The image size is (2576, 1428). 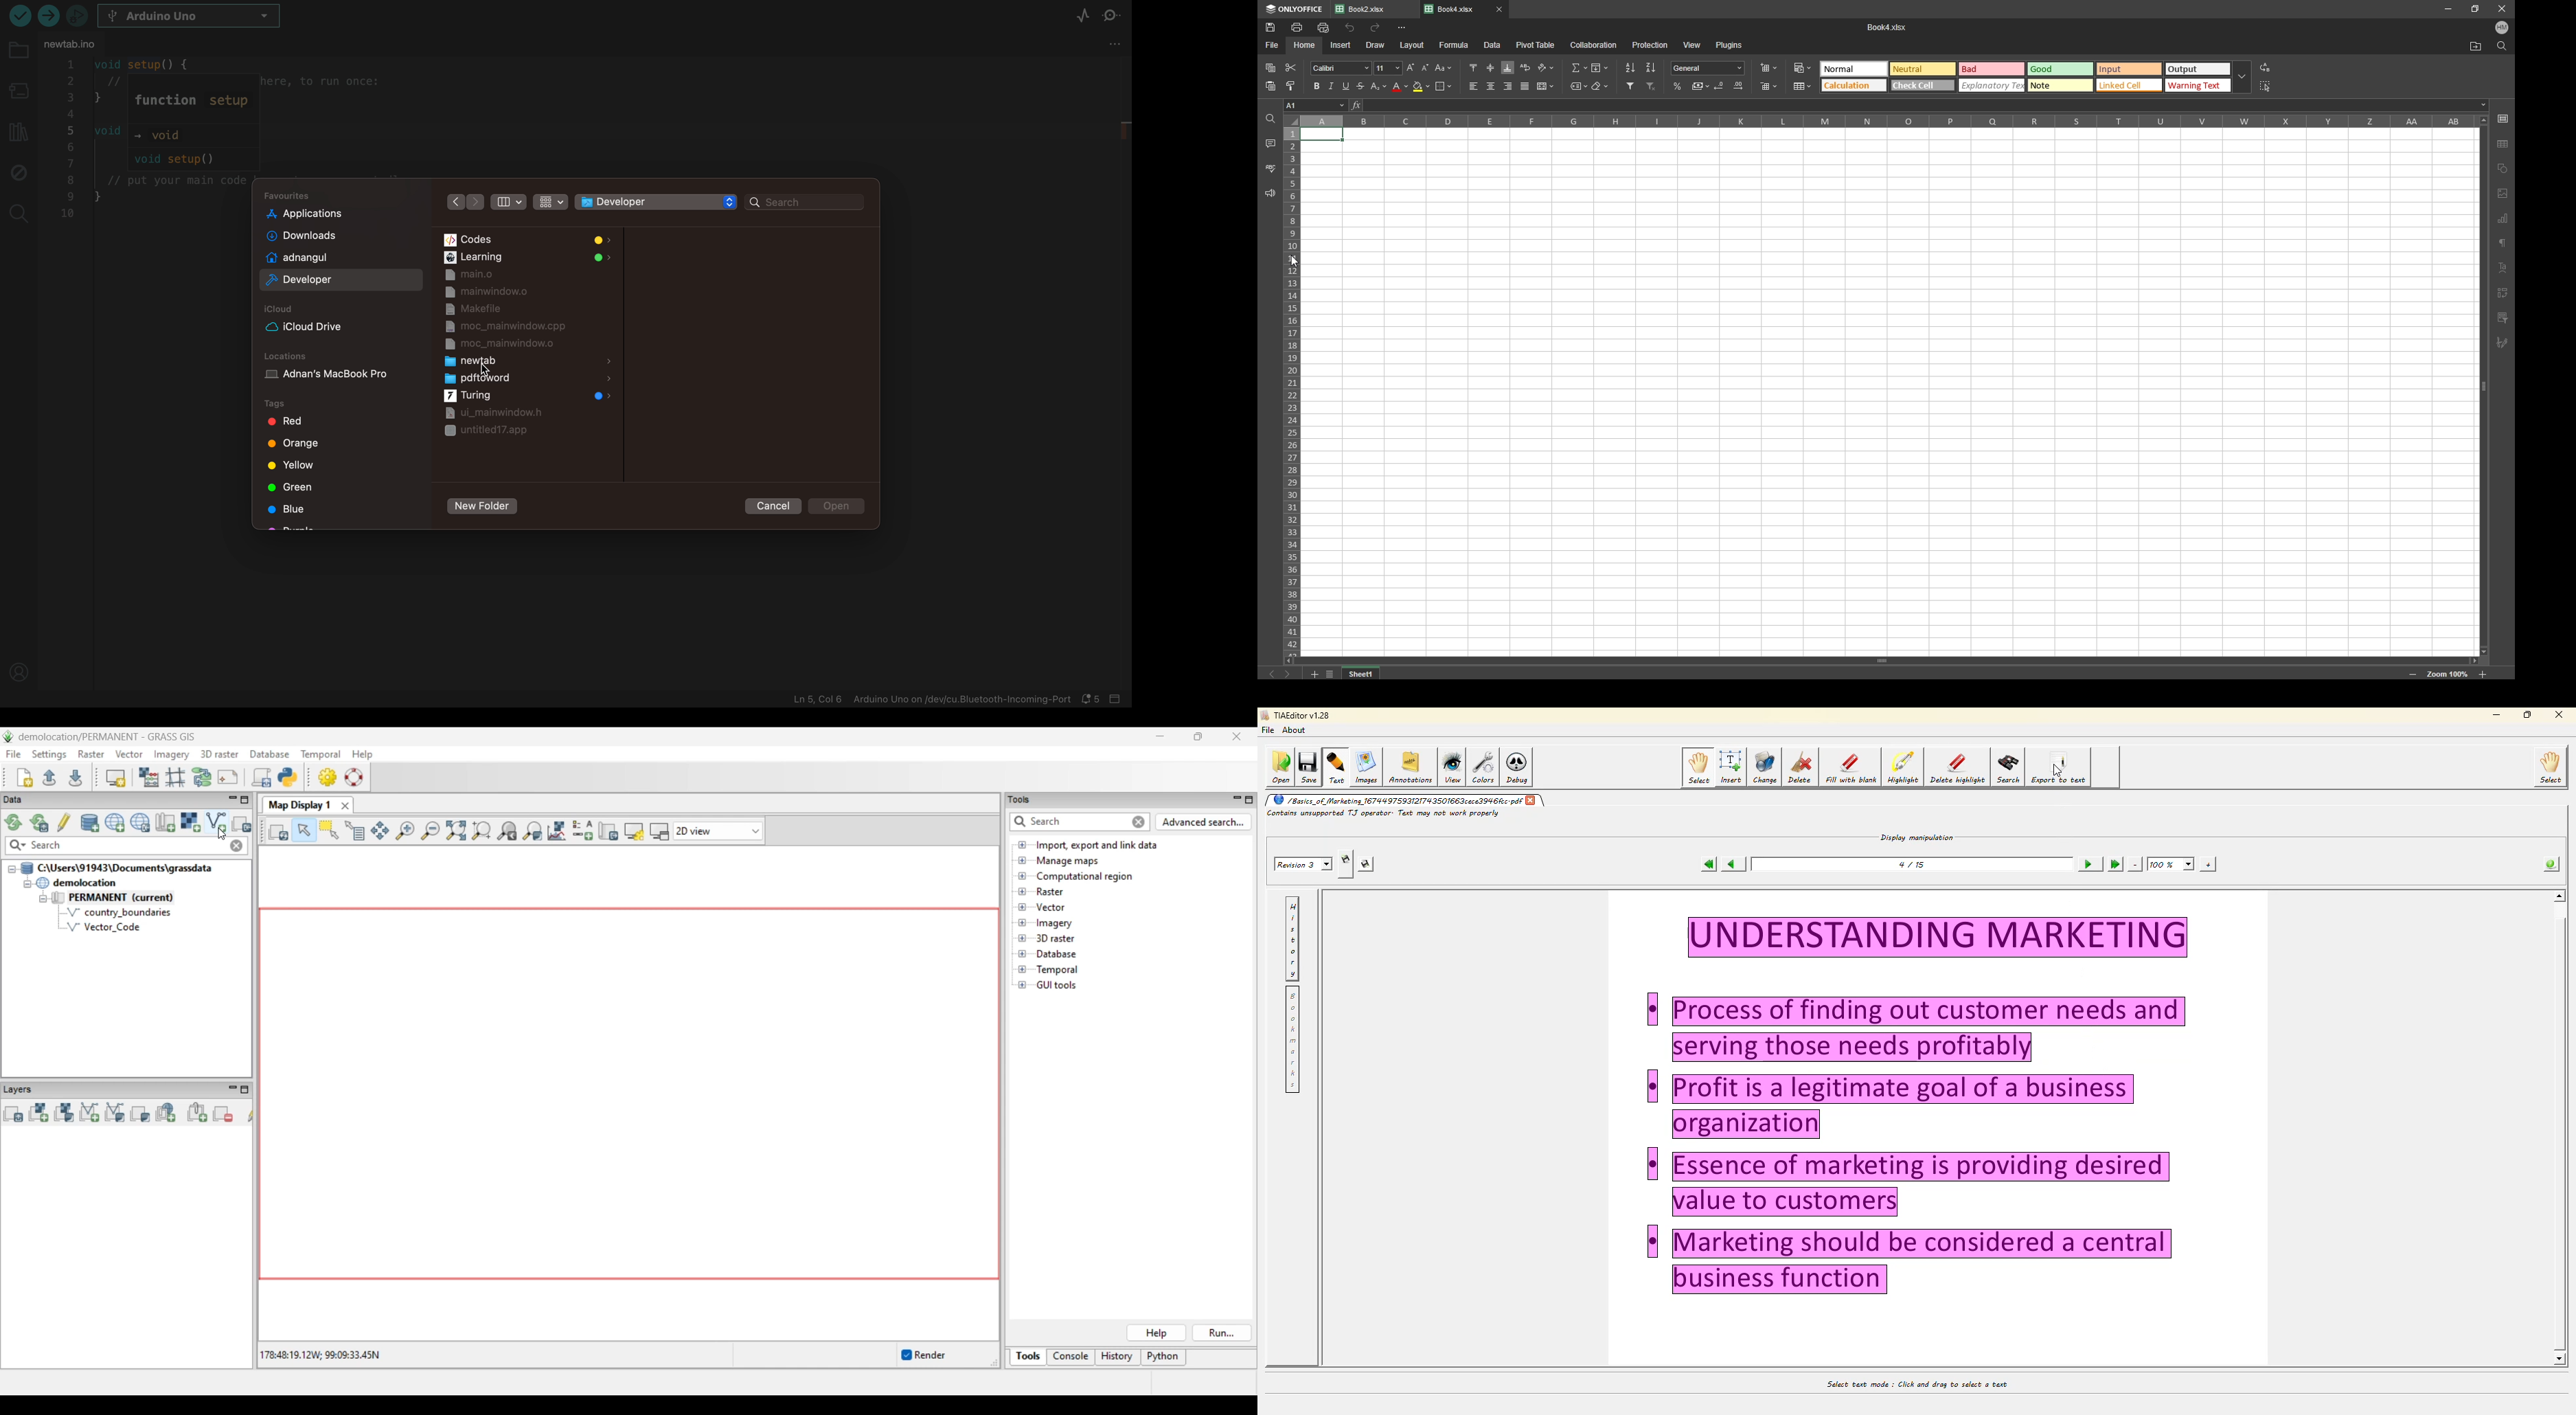 I want to click on italic, so click(x=1329, y=86).